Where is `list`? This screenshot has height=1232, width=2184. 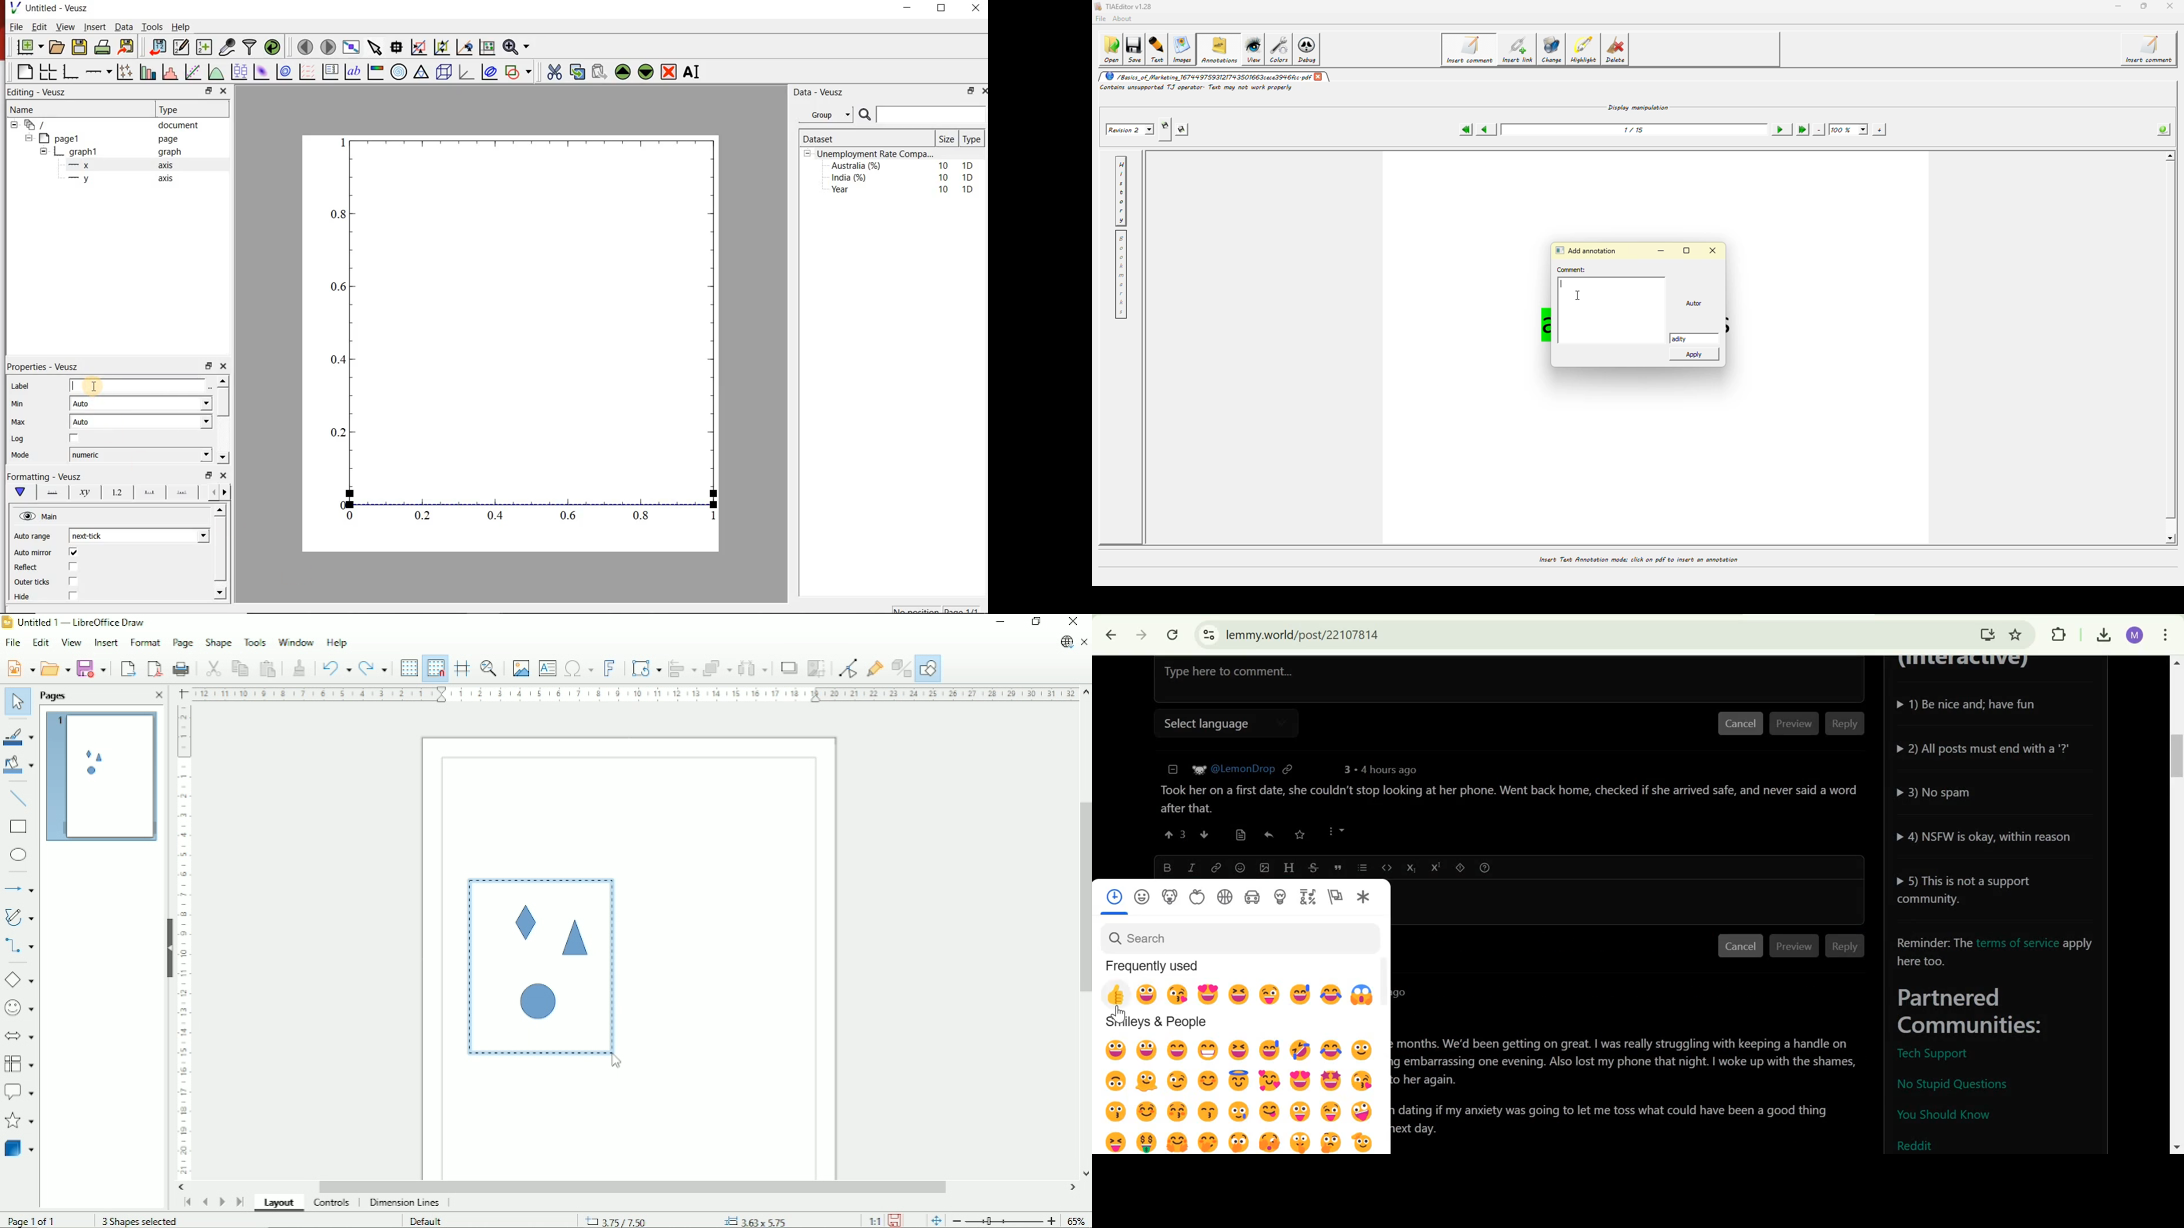
list is located at coordinates (1362, 868).